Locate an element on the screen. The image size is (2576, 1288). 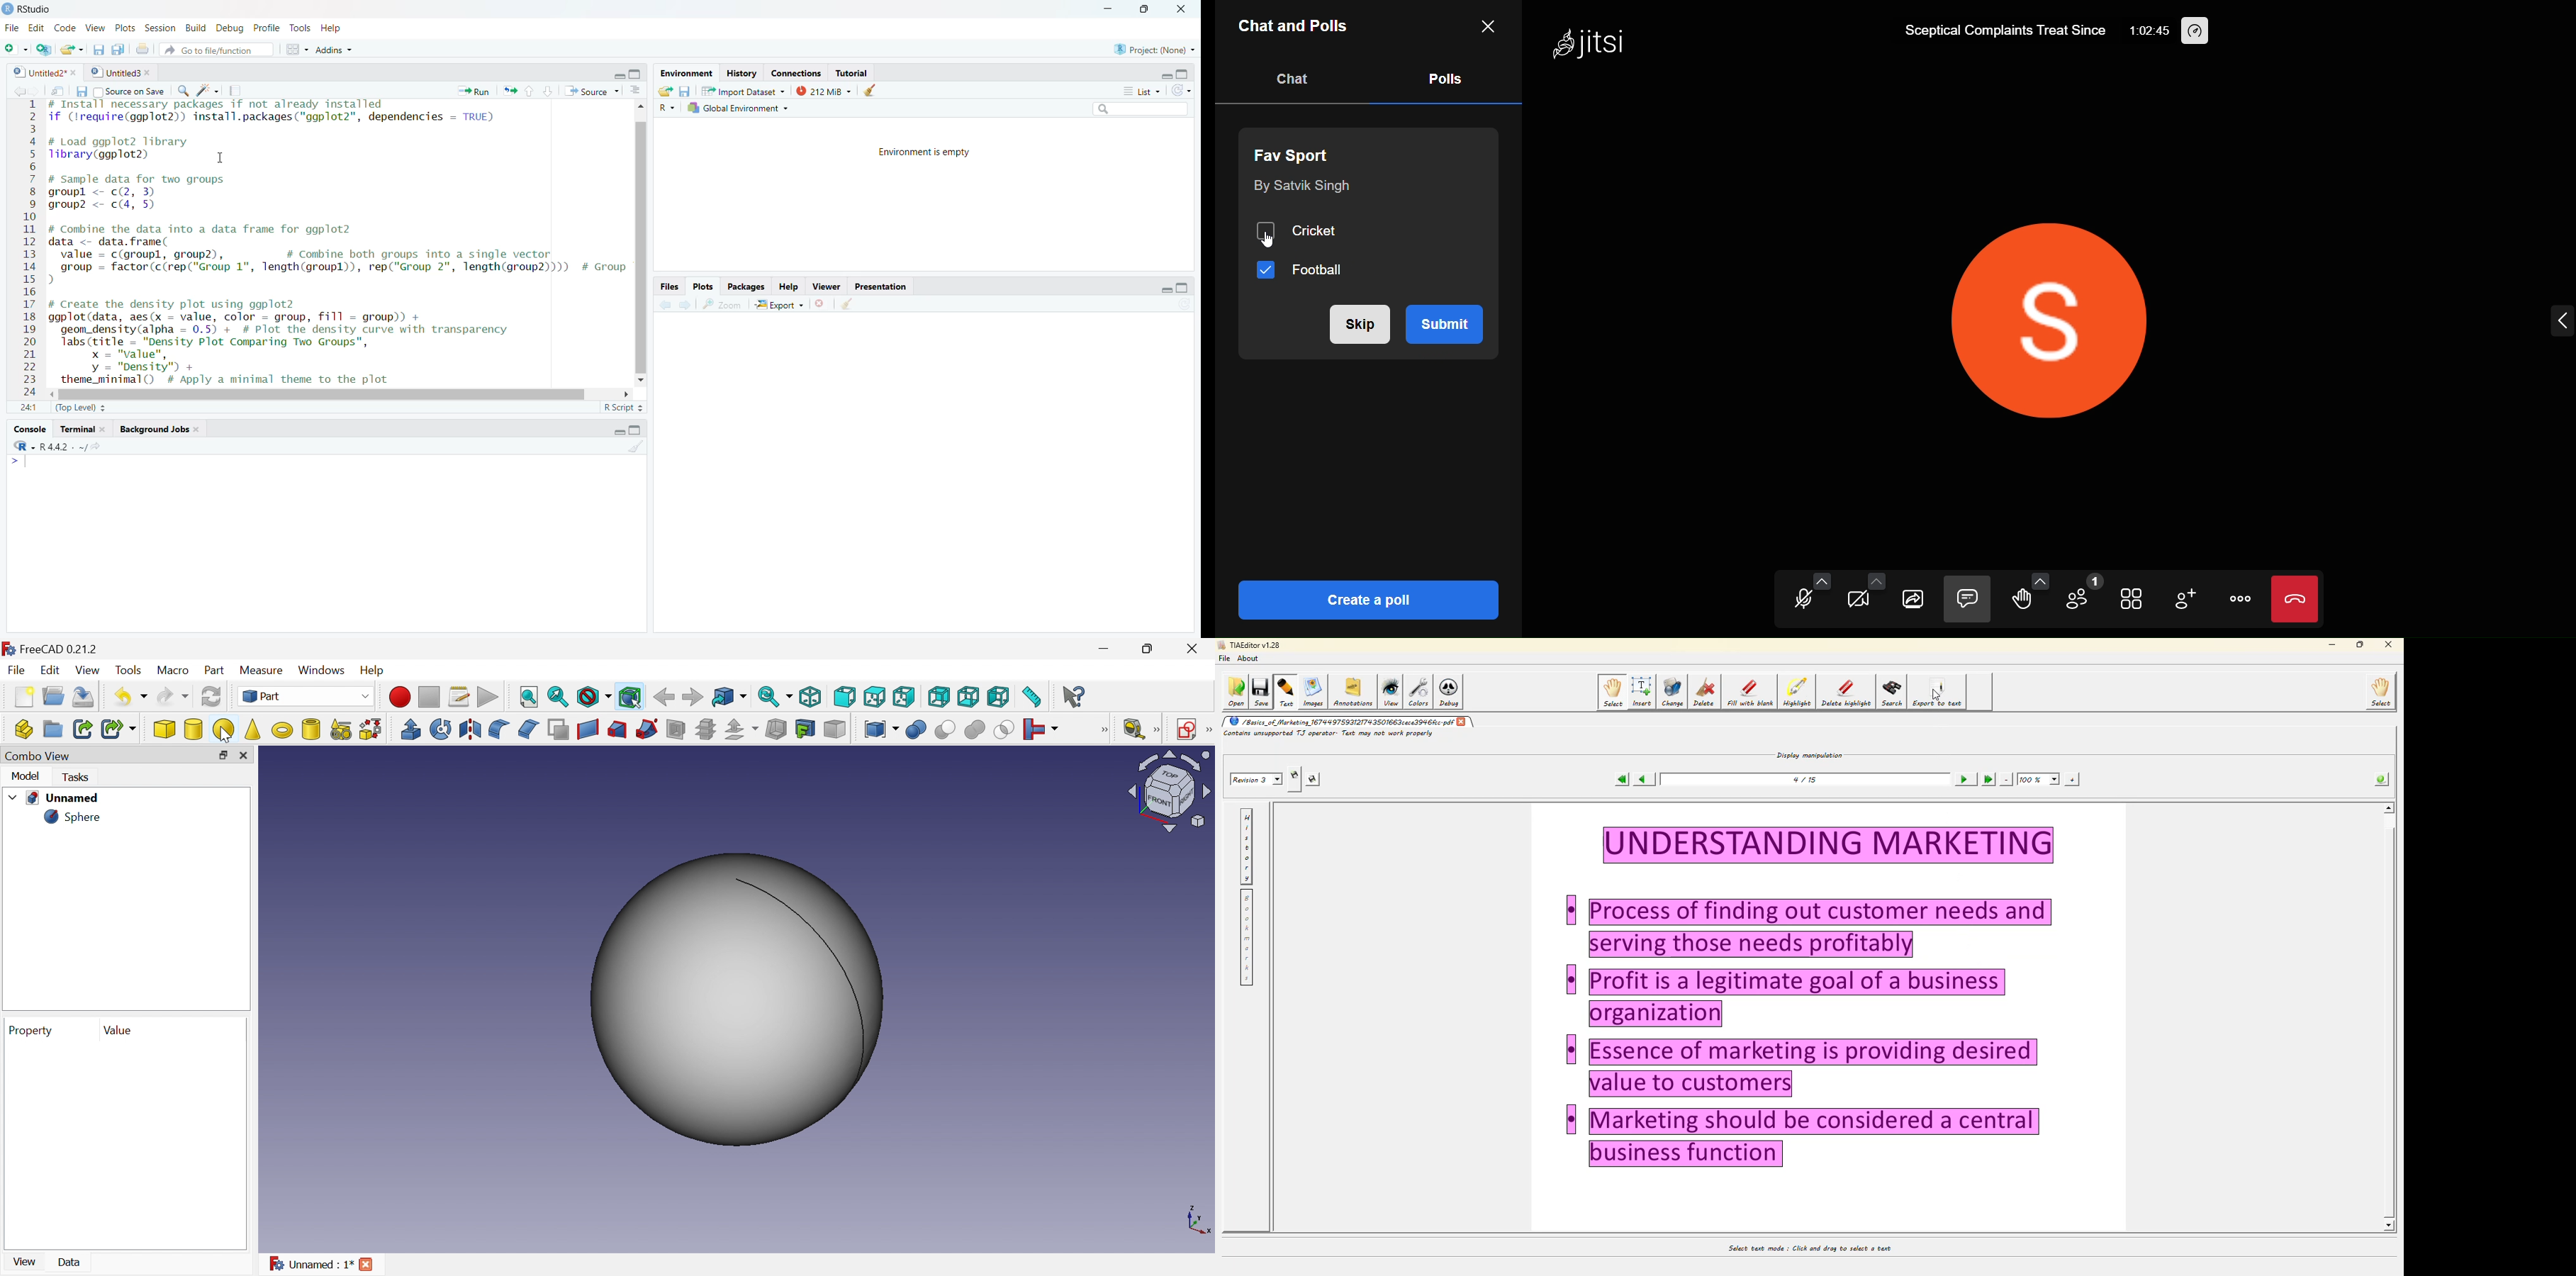
IMPORT DATASET is located at coordinates (744, 92).